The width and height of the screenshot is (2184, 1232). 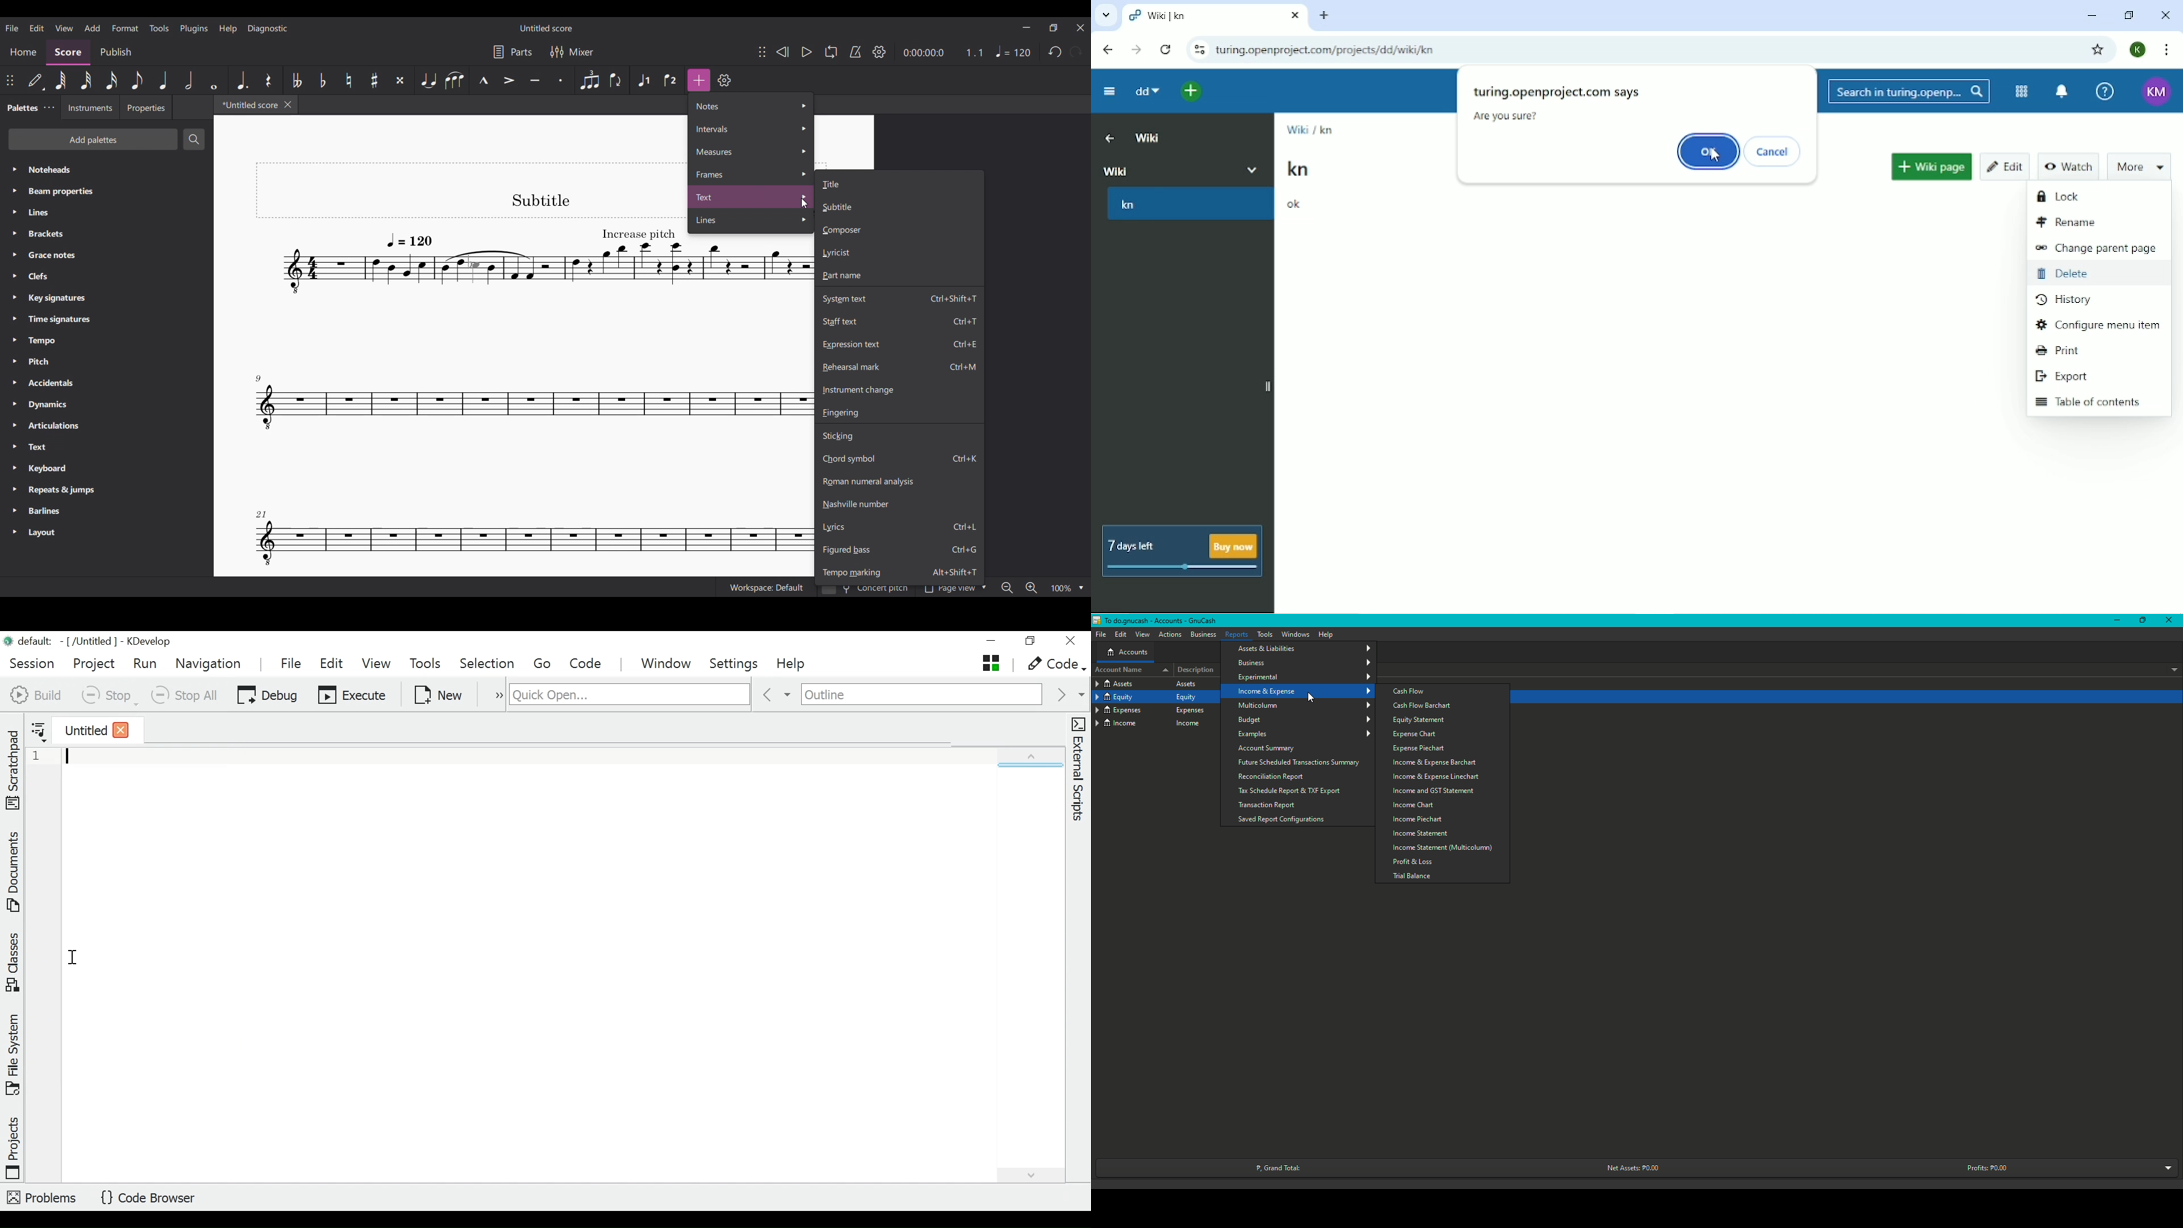 I want to click on Help, so click(x=2106, y=90).